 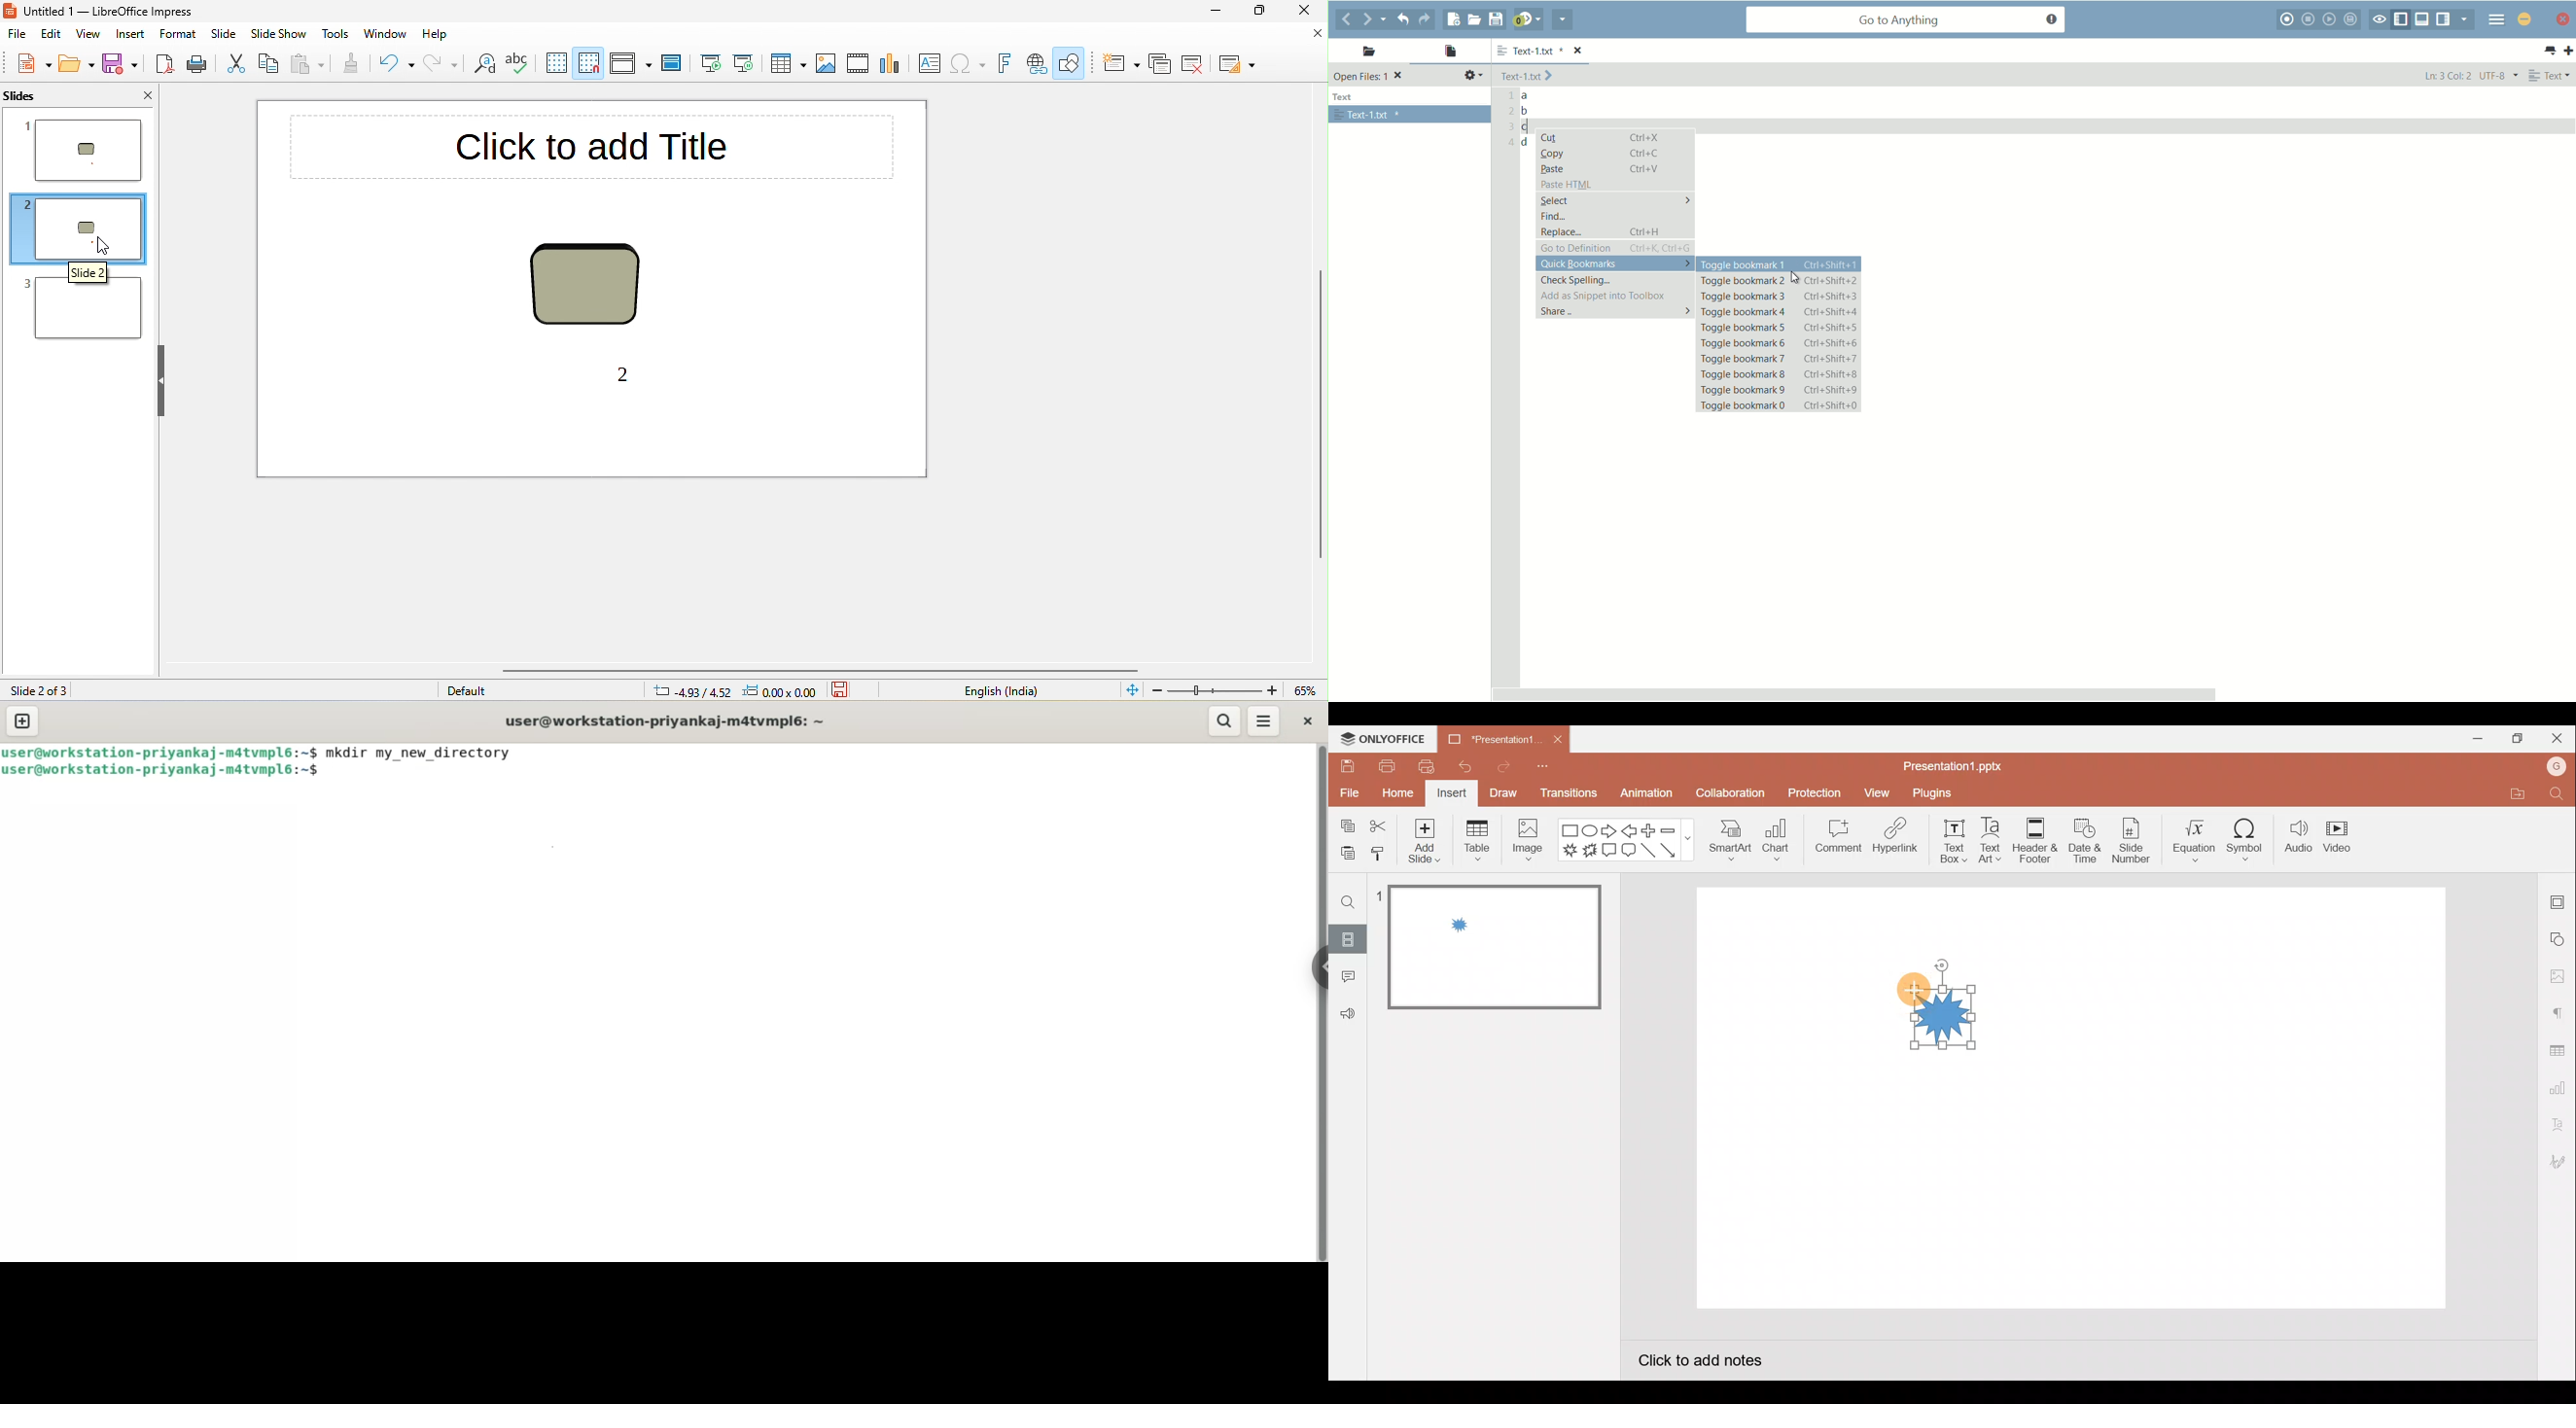 What do you see at coordinates (445, 66) in the screenshot?
I see `redo` at bounding box center [445, 66].